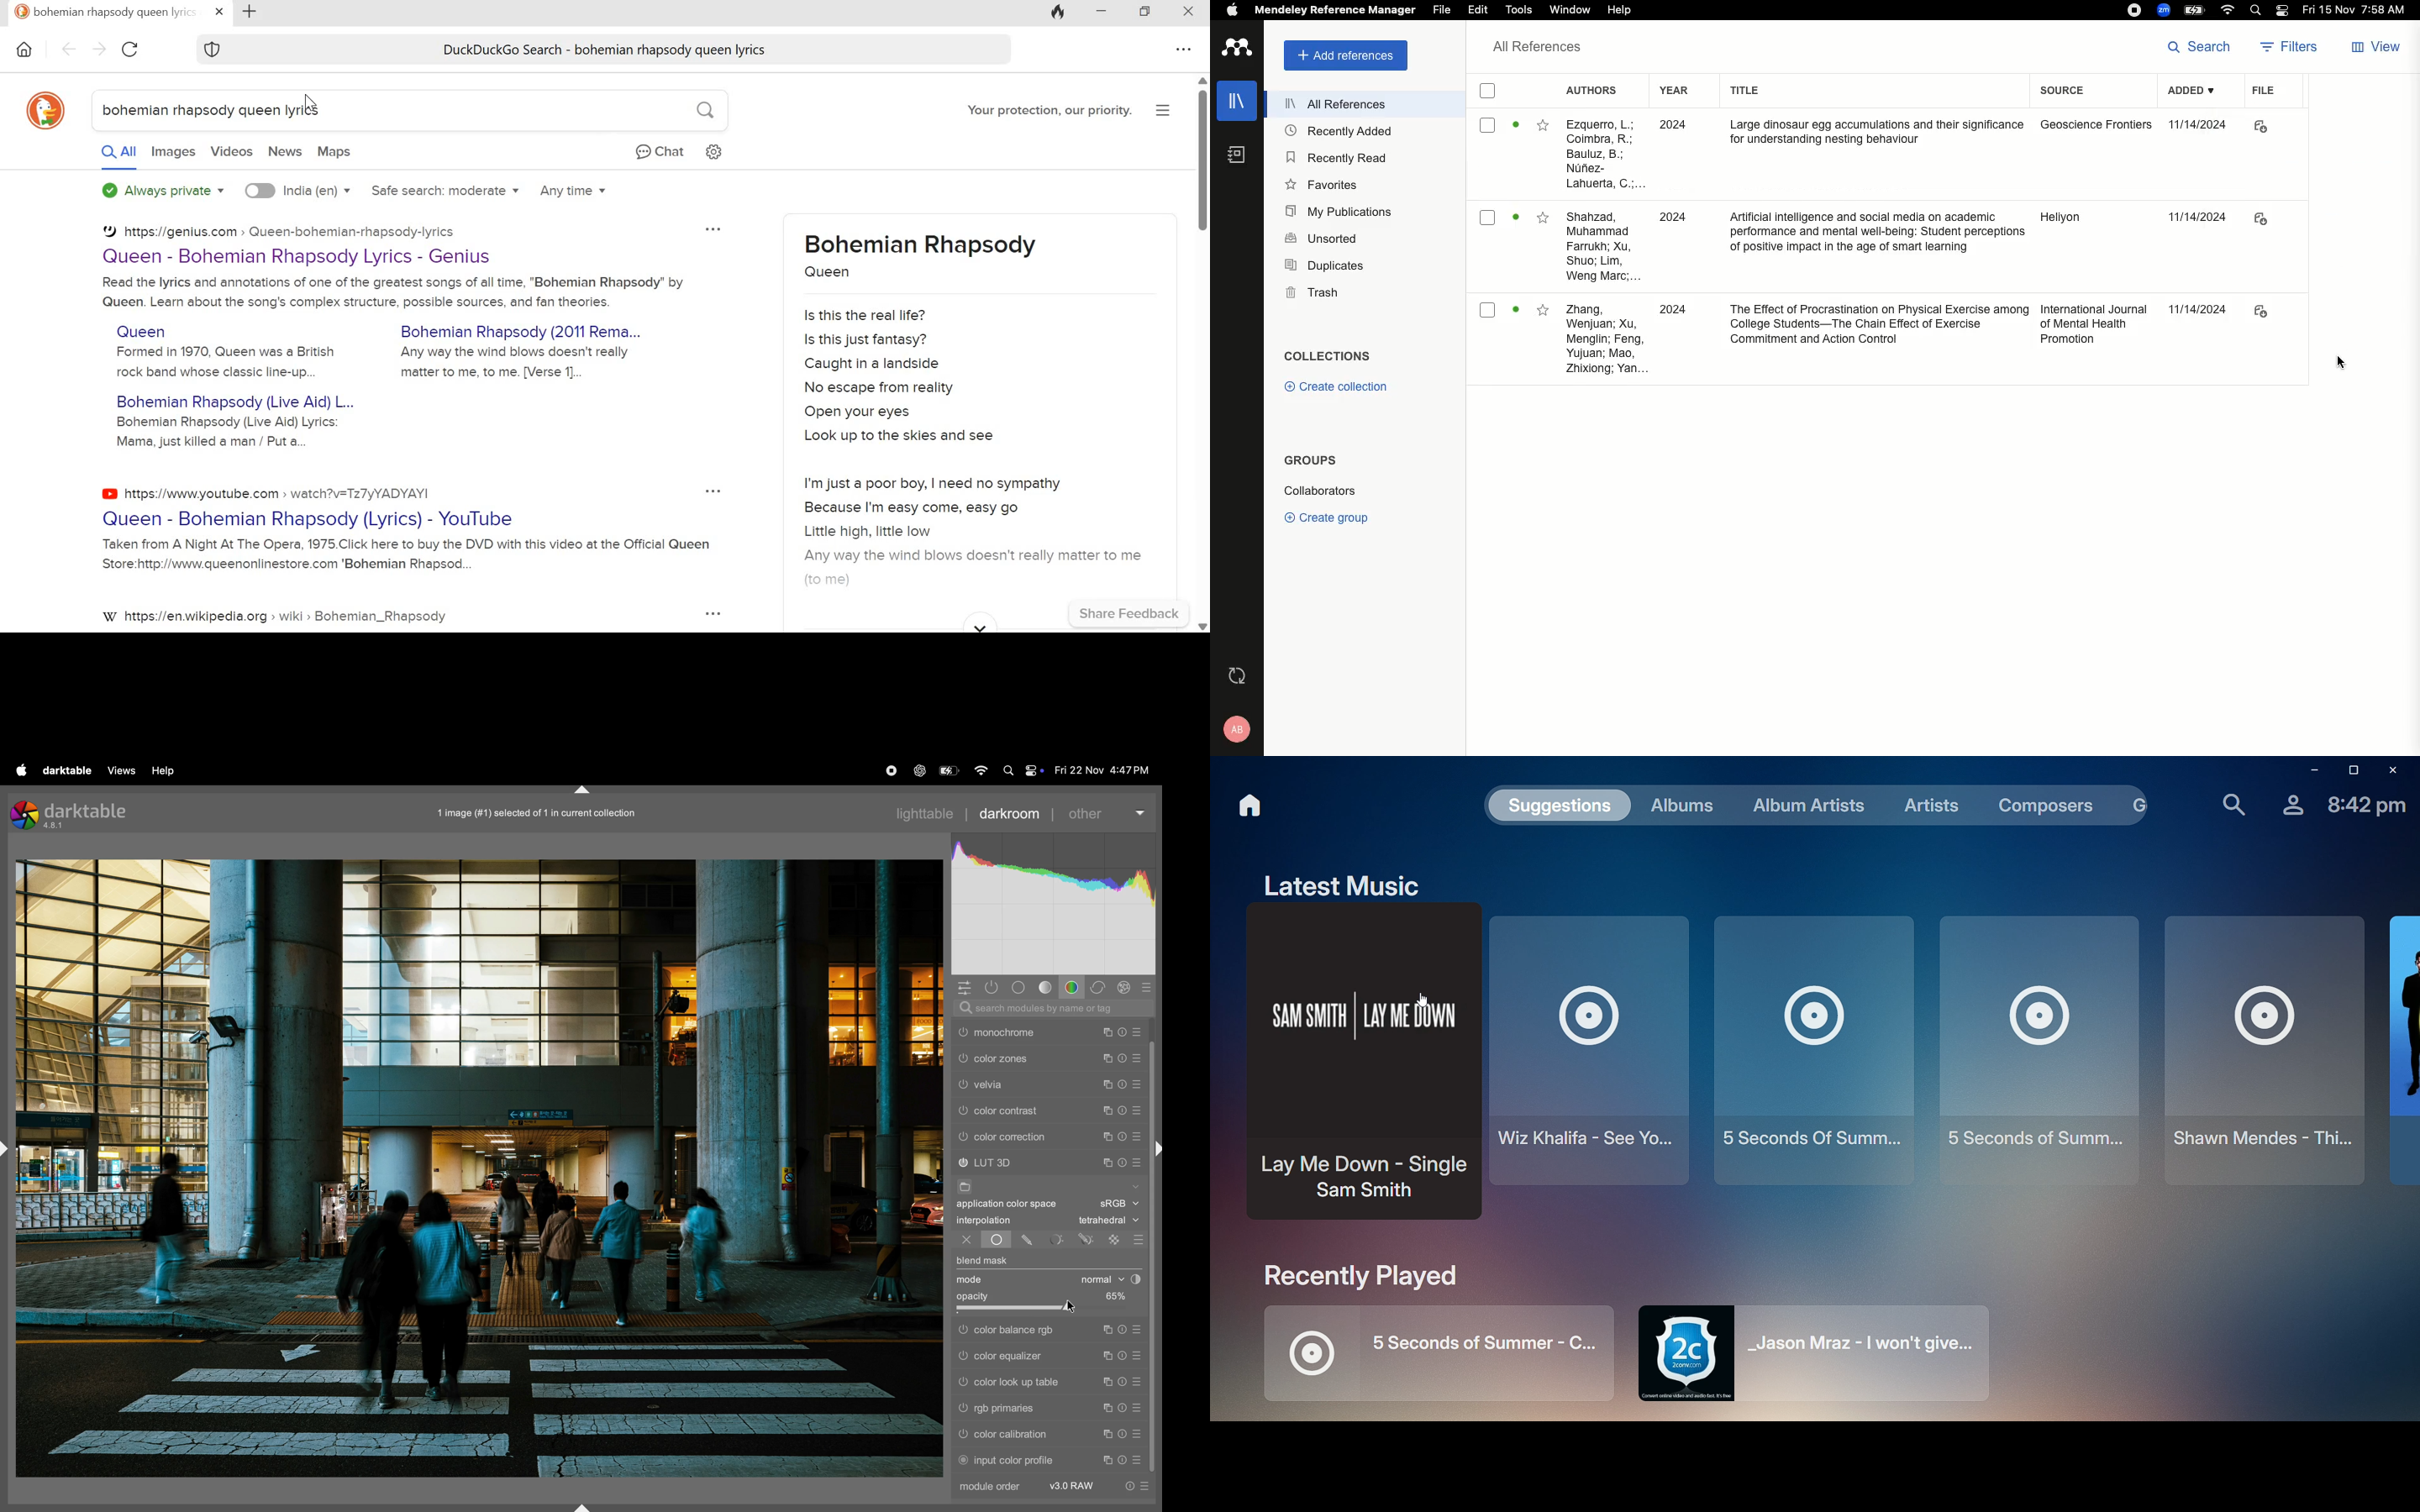  Describe the element at coordinates (2377, 45) in the screenshot. I see `Clicked on view` at that location.